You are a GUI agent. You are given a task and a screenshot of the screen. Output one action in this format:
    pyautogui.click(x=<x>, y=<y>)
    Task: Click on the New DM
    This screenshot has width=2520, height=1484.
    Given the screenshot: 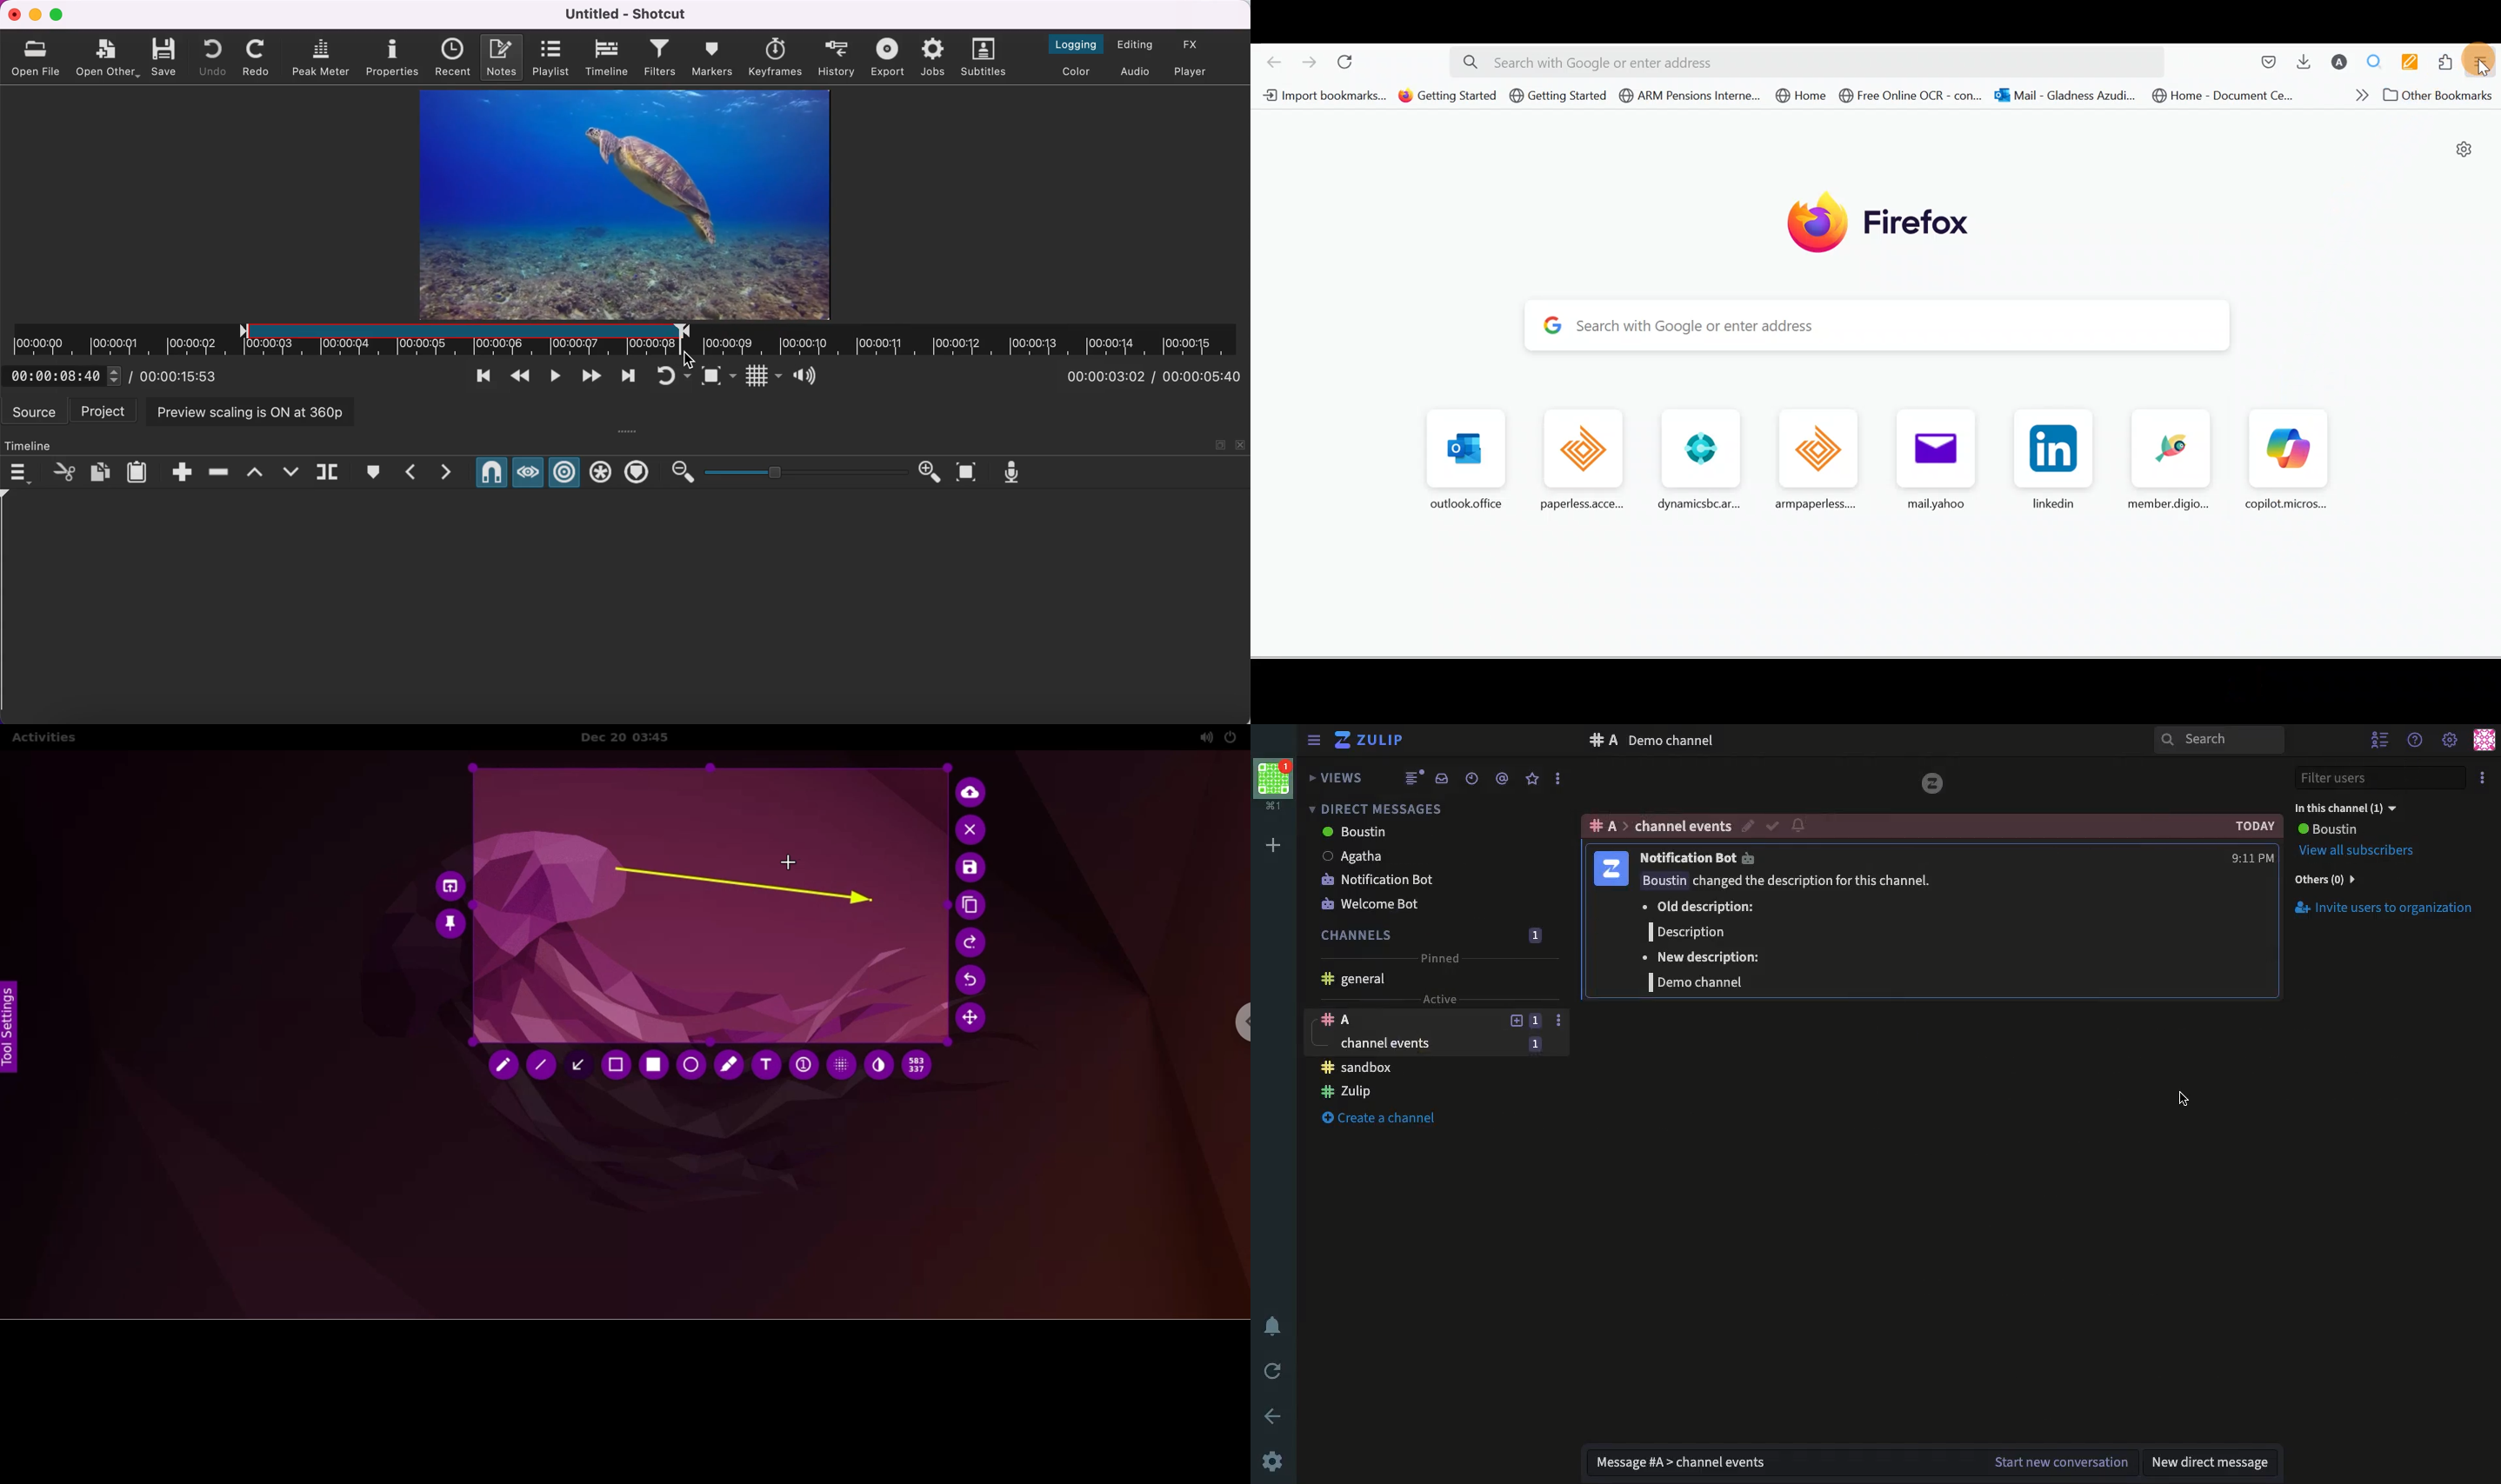 What is the action you would take?
    pyautogui.click(x=2216, y=1464)
    